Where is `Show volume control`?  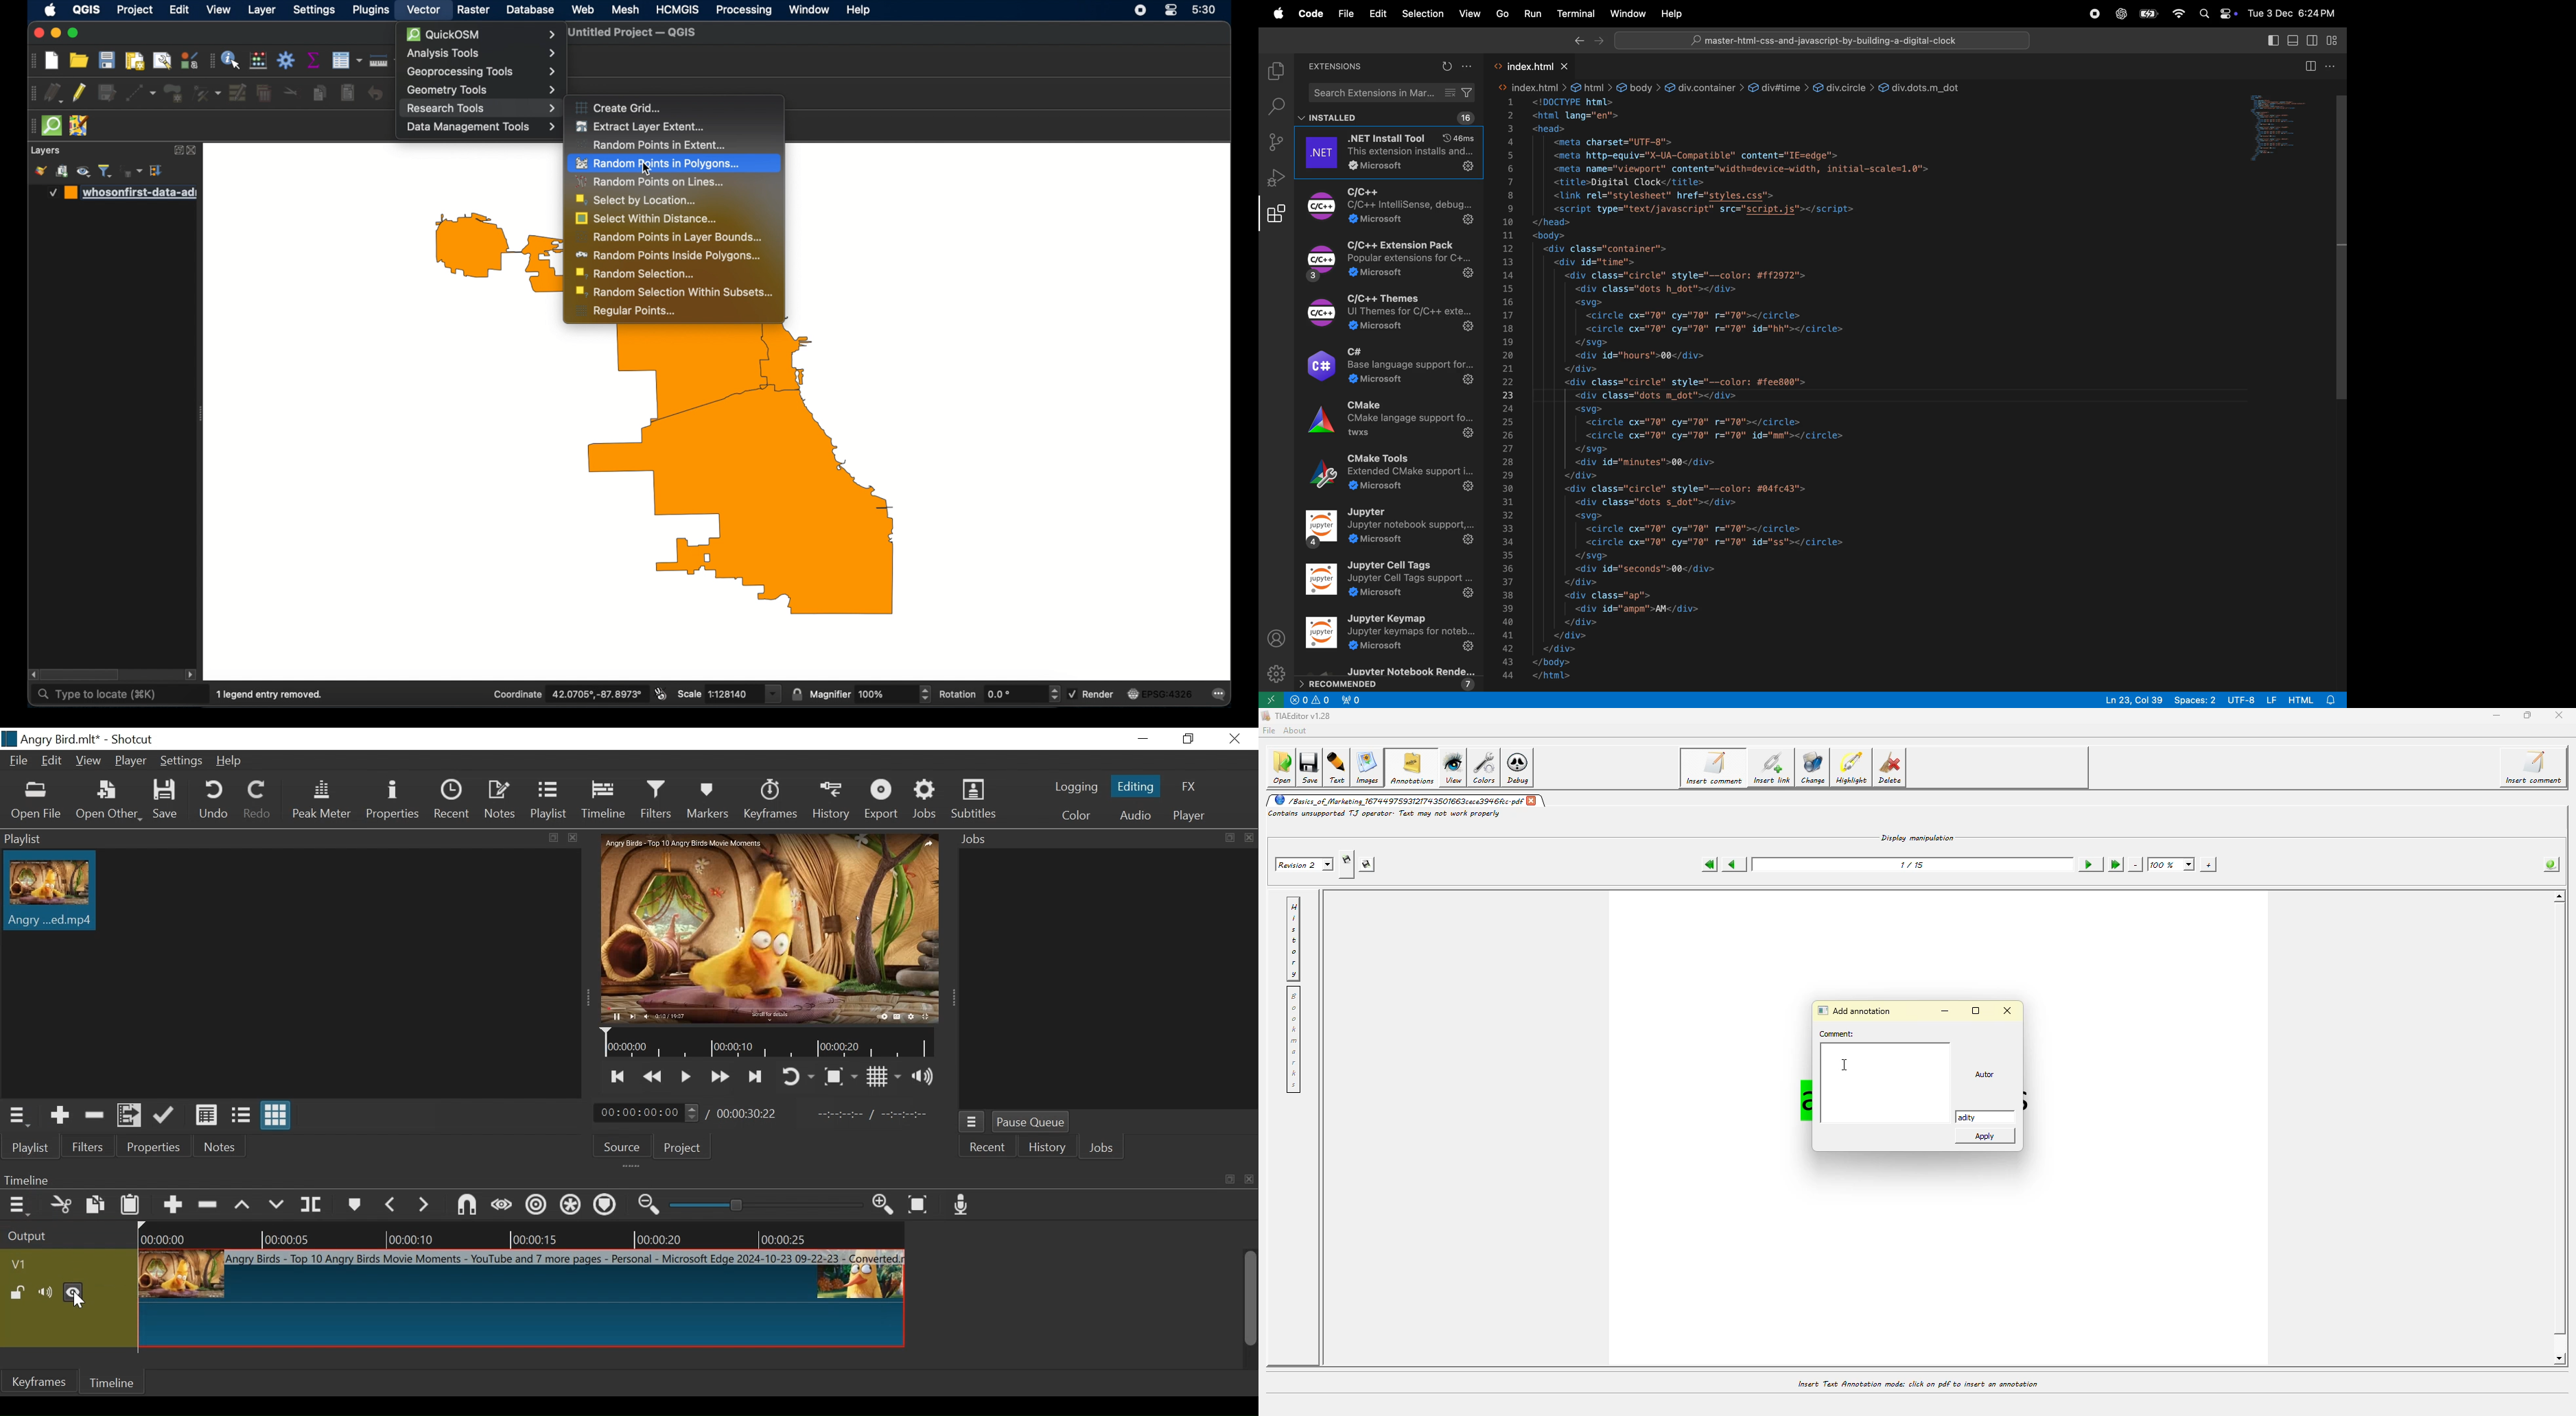
Show volume control is located at coordinates (923, 1075).